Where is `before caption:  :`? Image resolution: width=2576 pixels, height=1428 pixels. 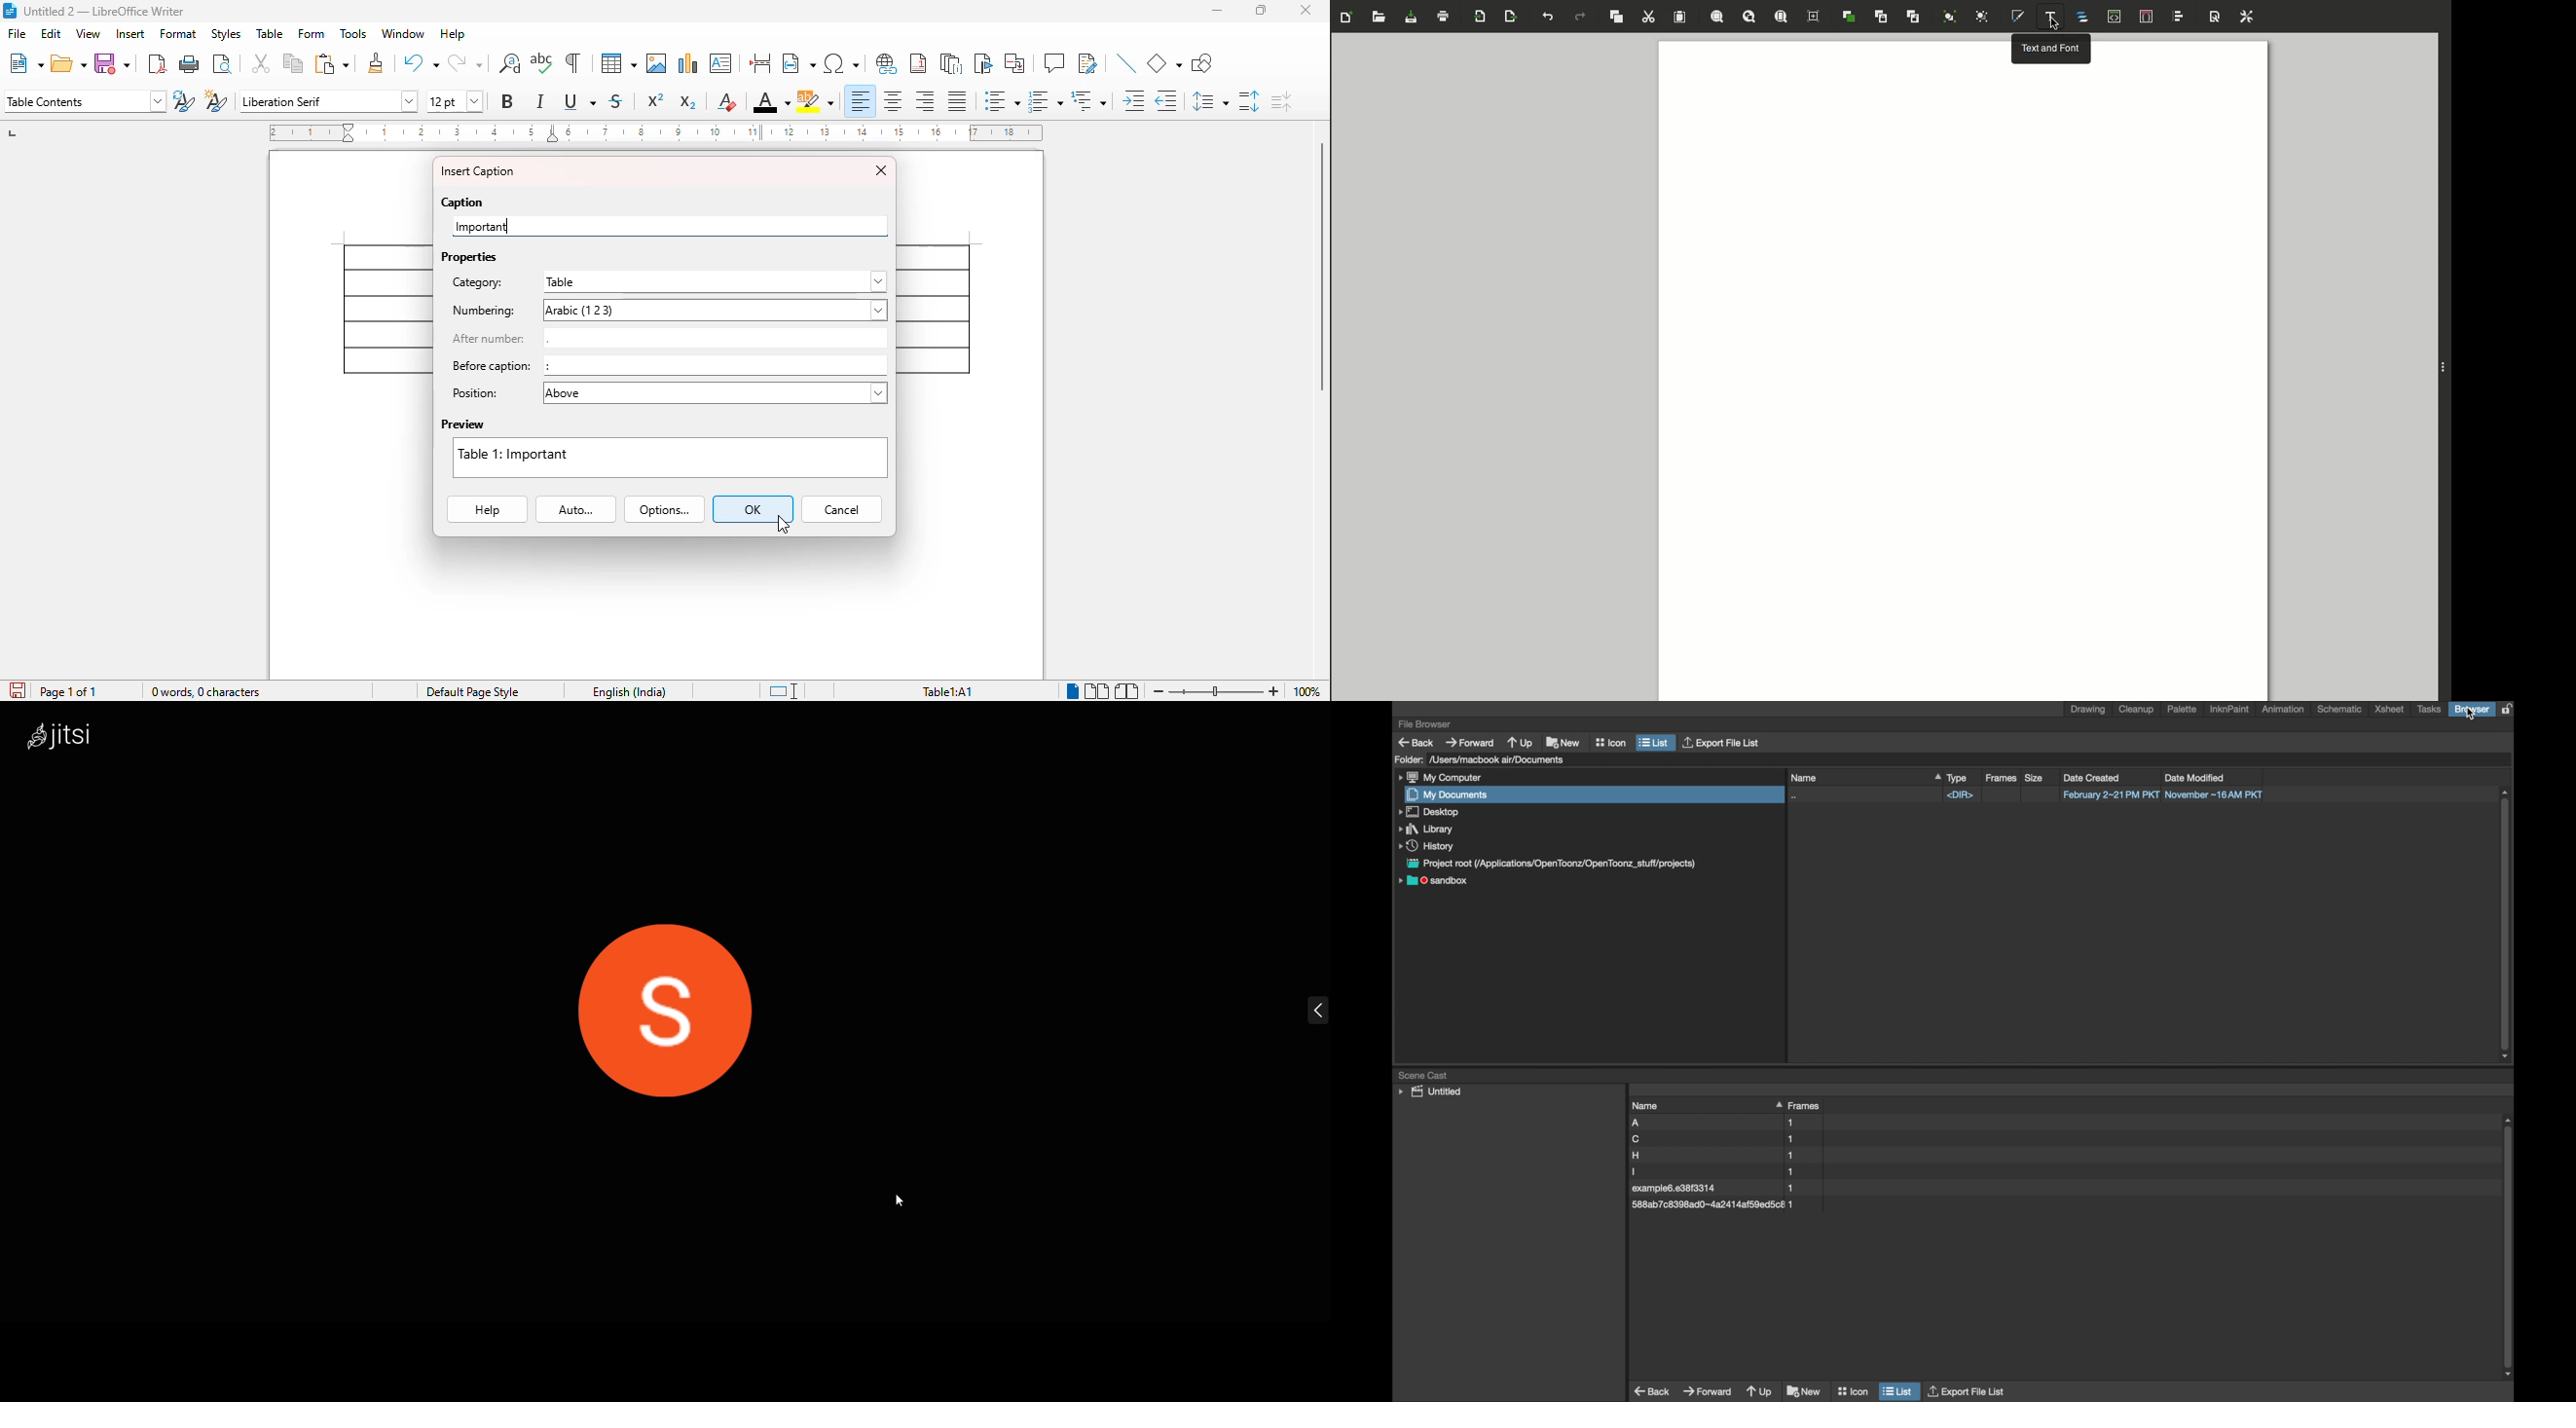 before caption:  : is located at coordinates (667, 365).